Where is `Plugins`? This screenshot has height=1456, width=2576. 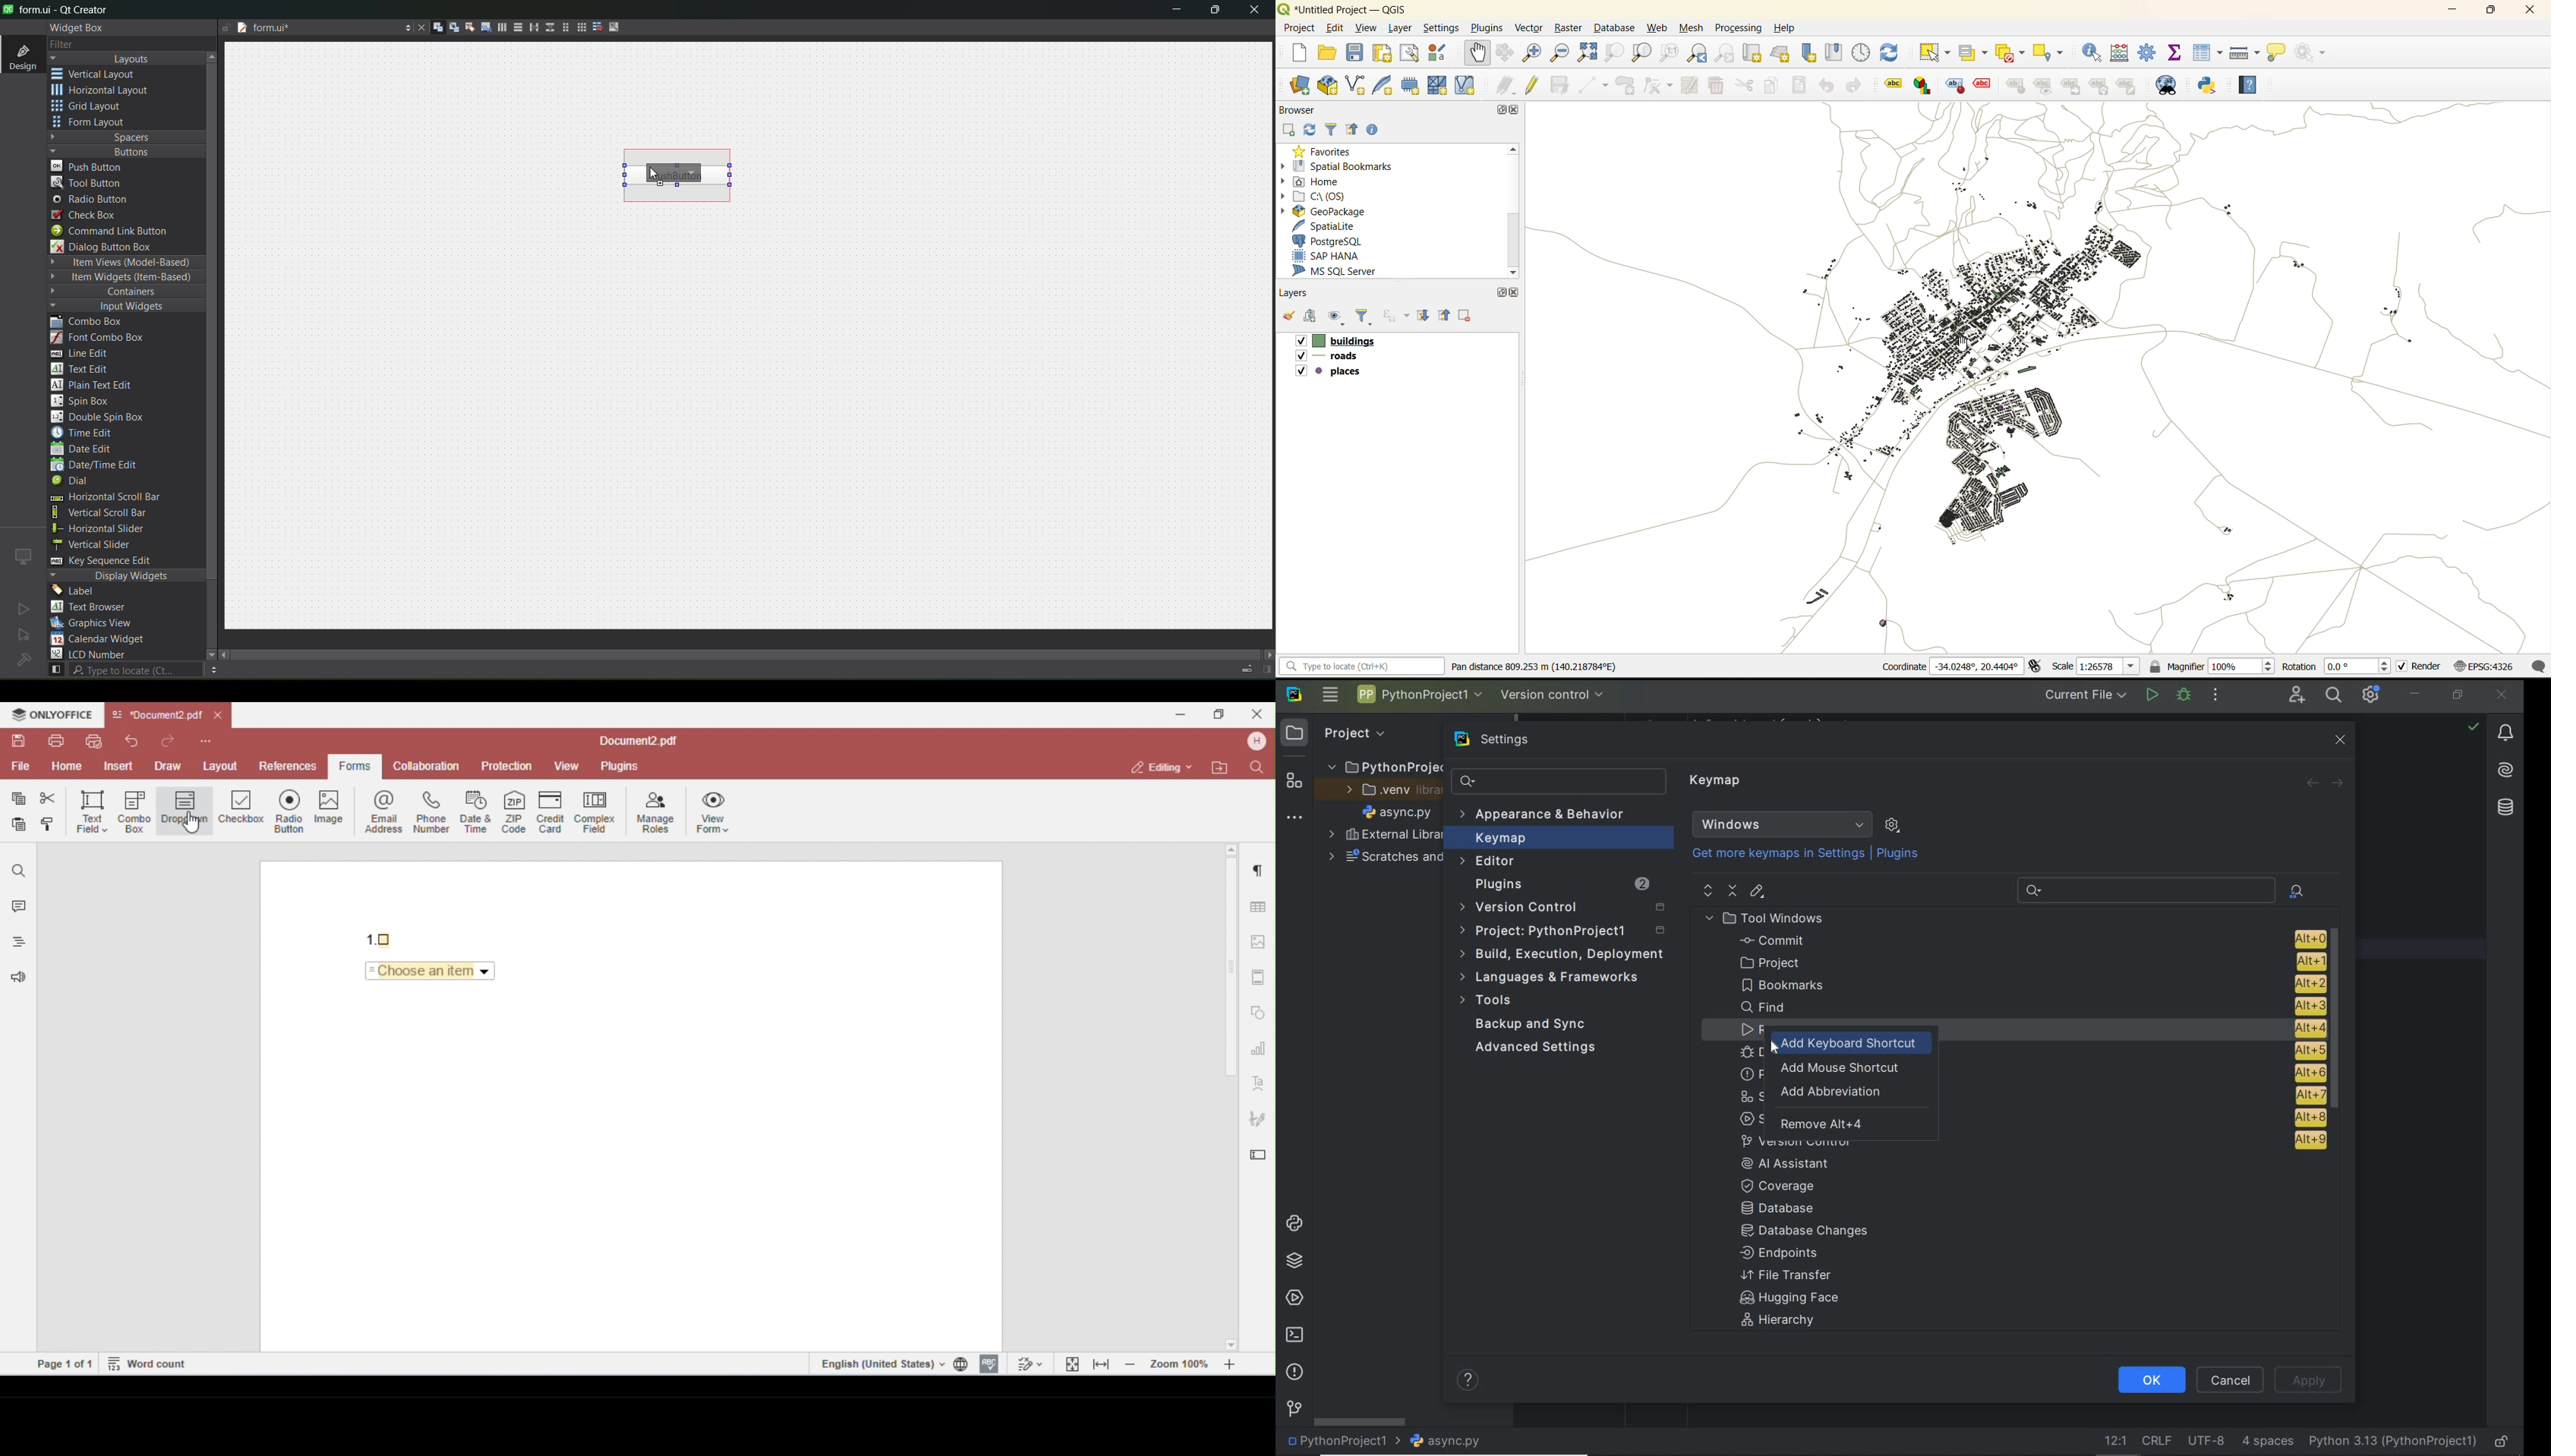
Plugins is located at coordinates (1900, 854).